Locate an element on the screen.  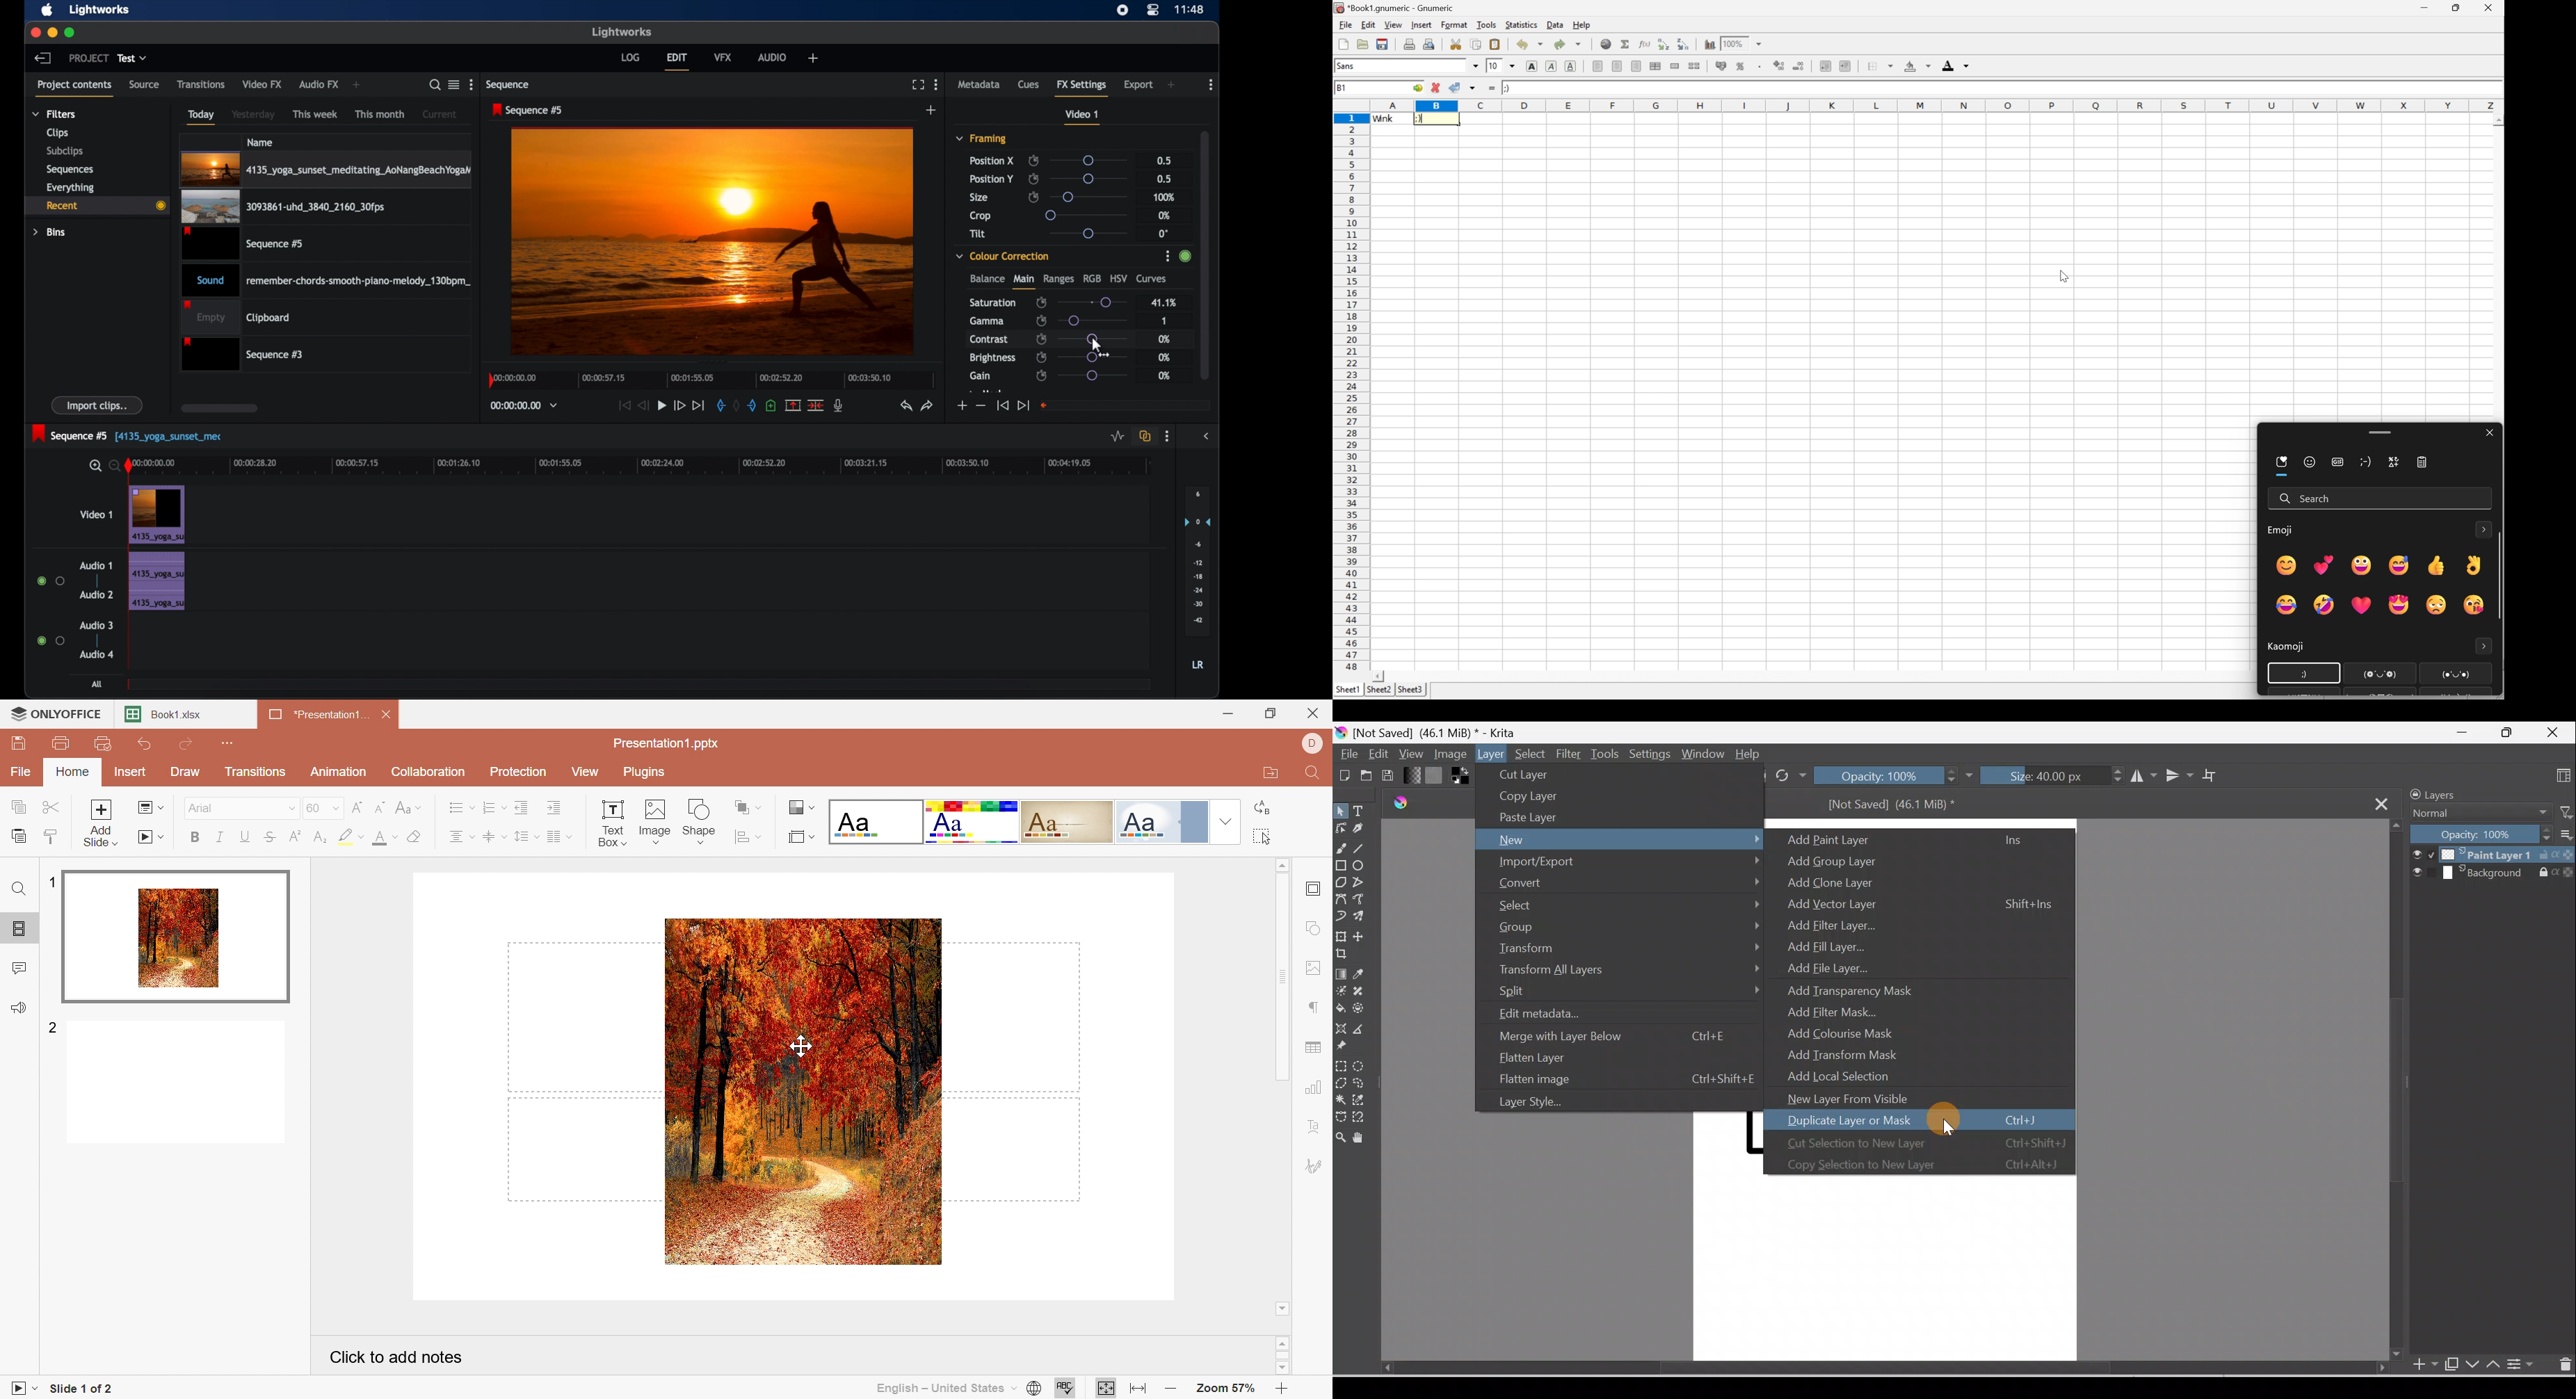
Text tool is located at coordinates (1364, 812).